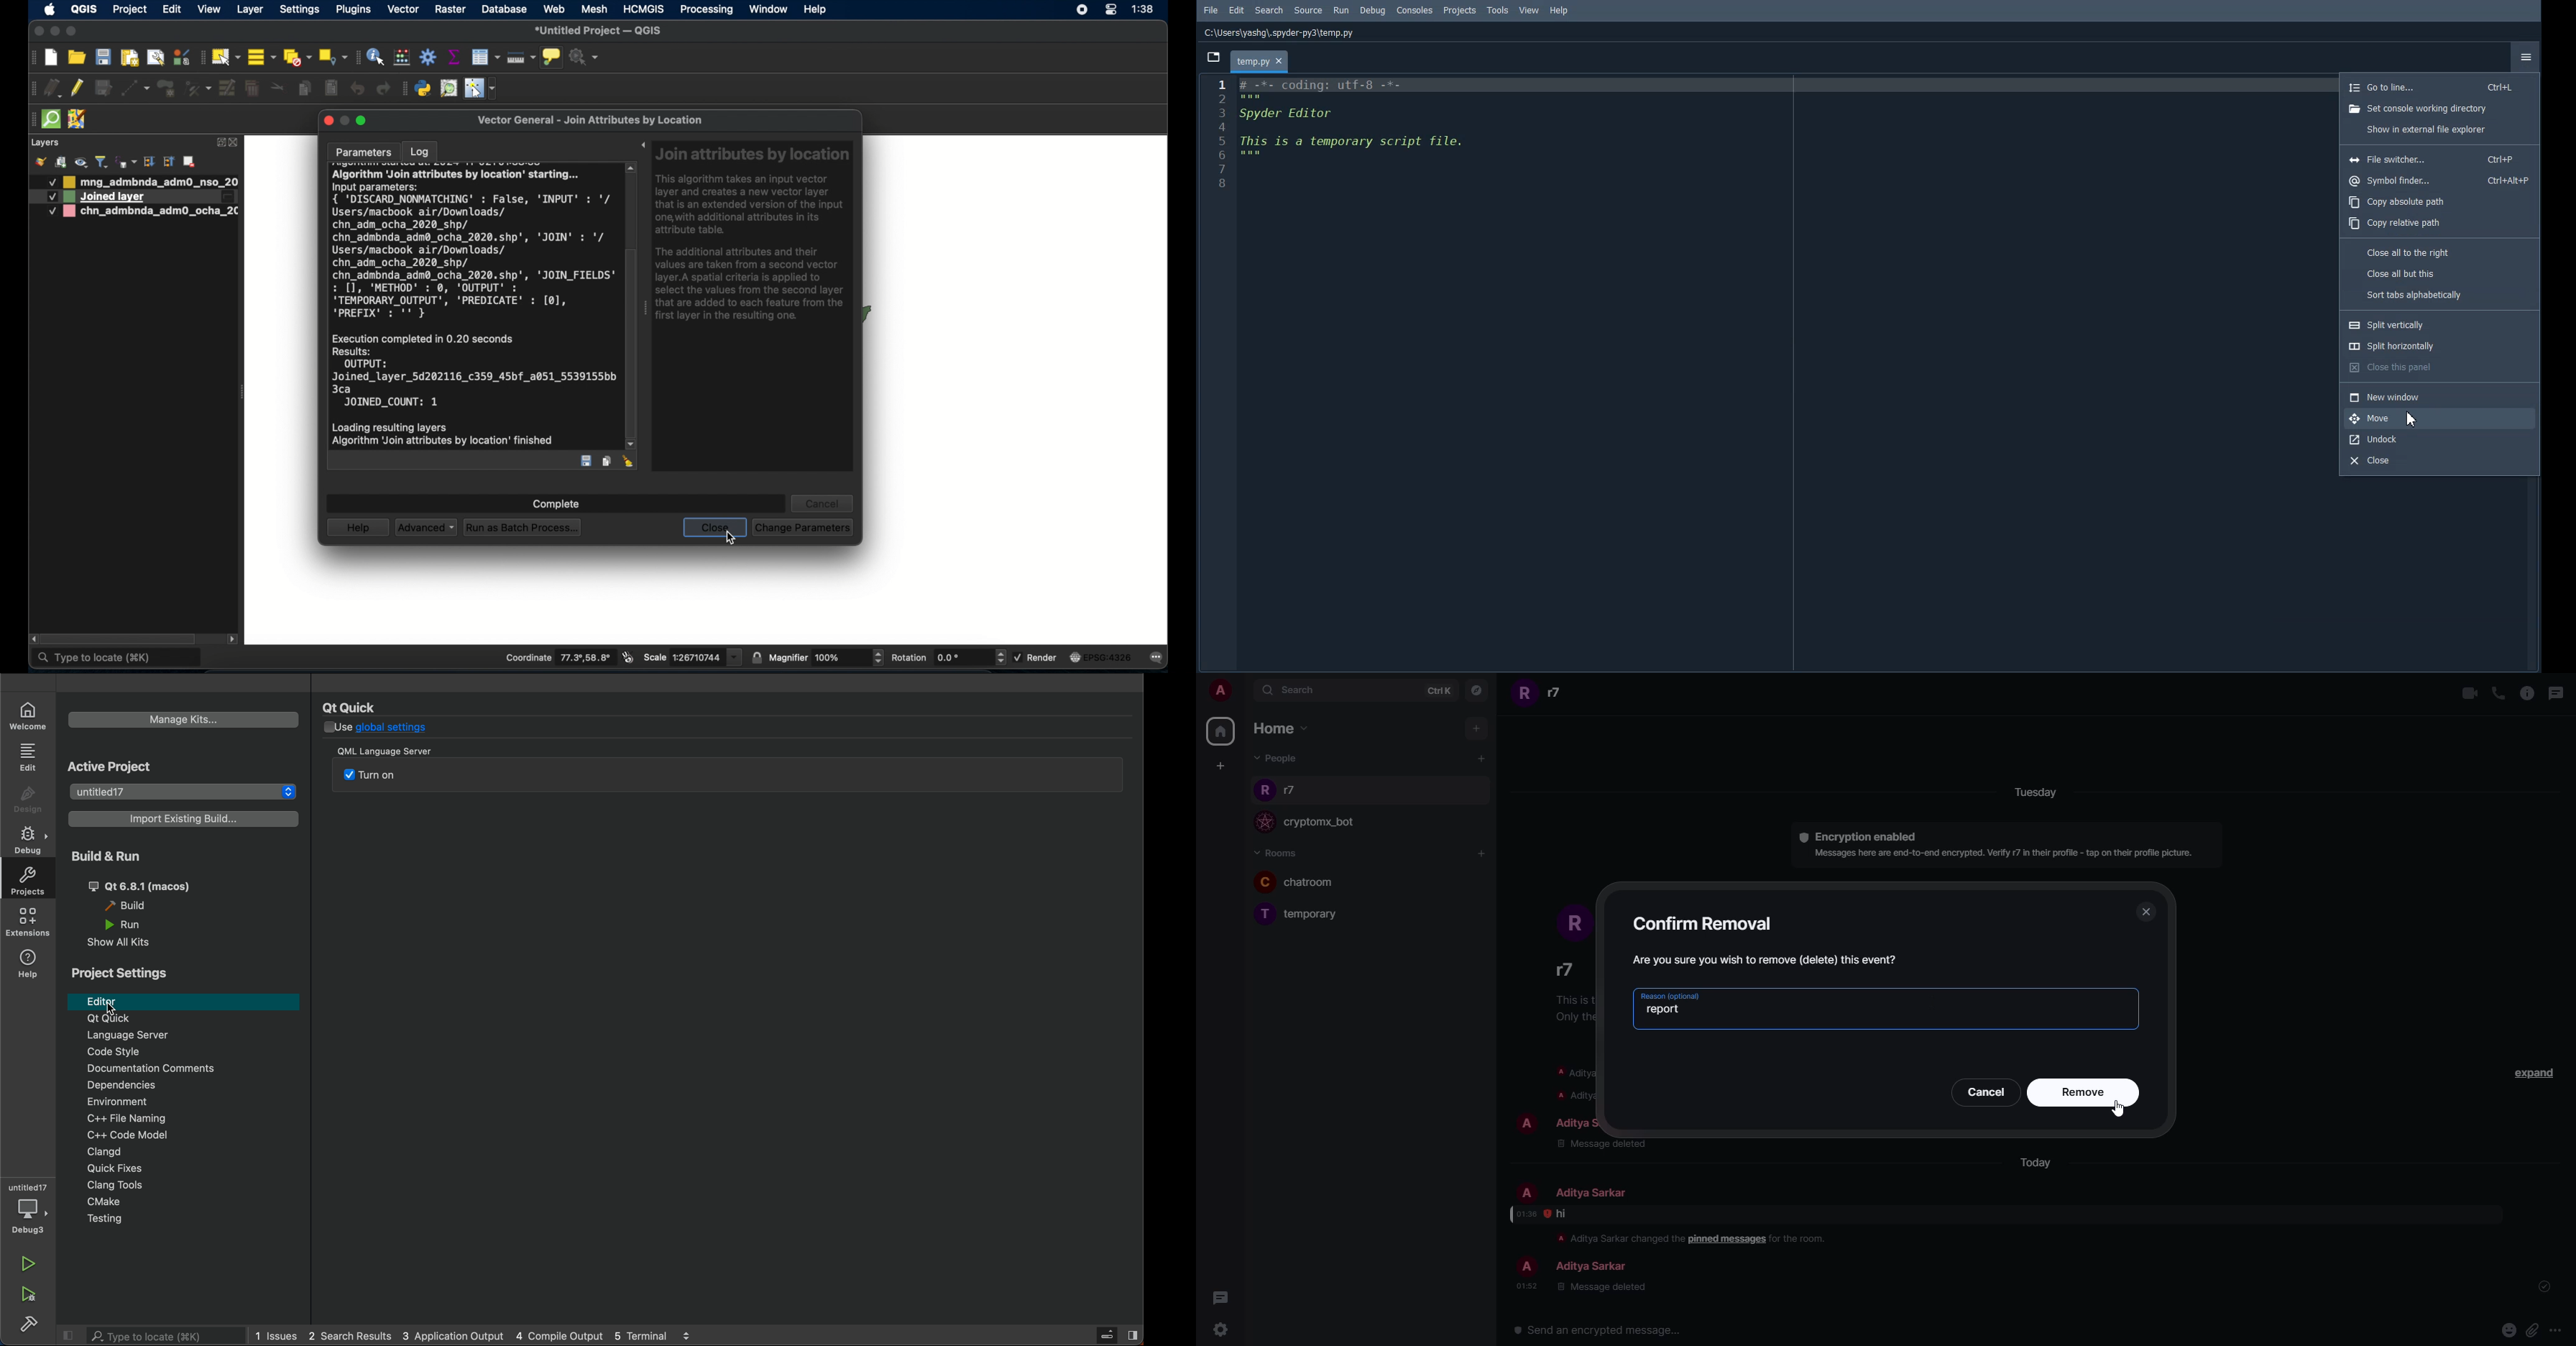 Image resolution: width=2576 pixels, height=1372 pixels. Describe the element at coordinates (758, 656) in the screenshot. I see `lock scale` at that location.